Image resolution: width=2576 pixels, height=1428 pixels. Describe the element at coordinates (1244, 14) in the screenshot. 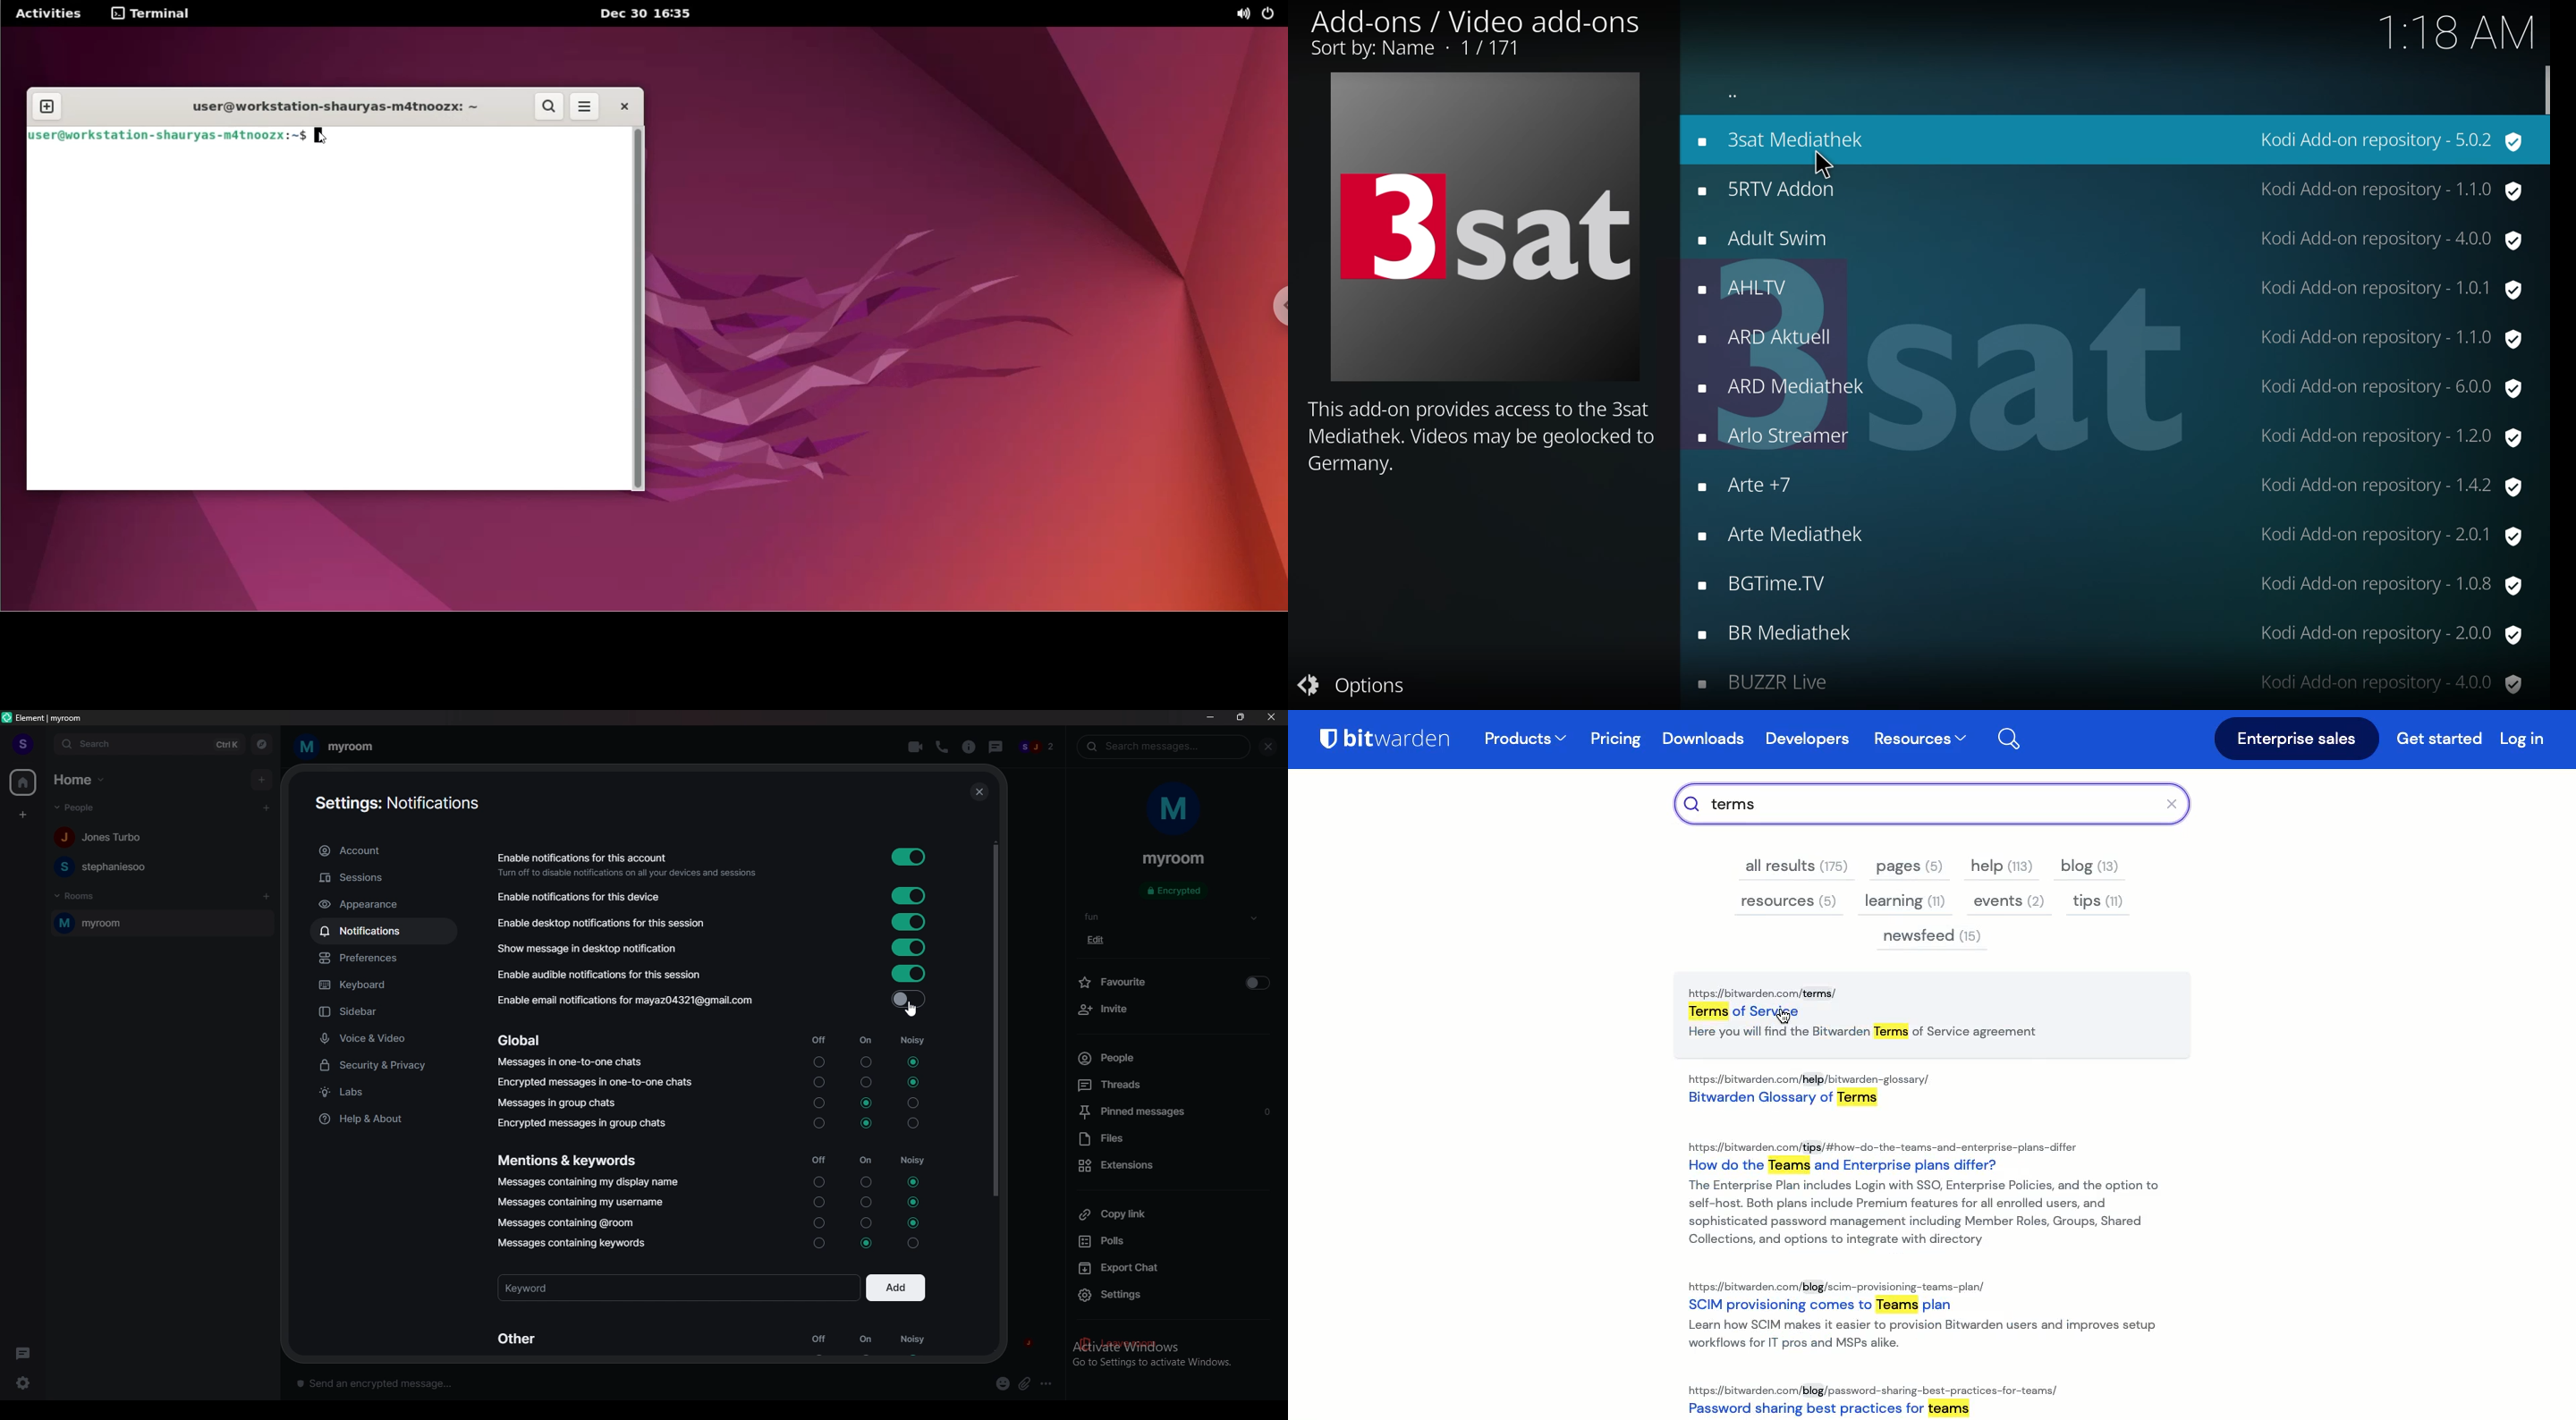

I see `sound options` at that location.